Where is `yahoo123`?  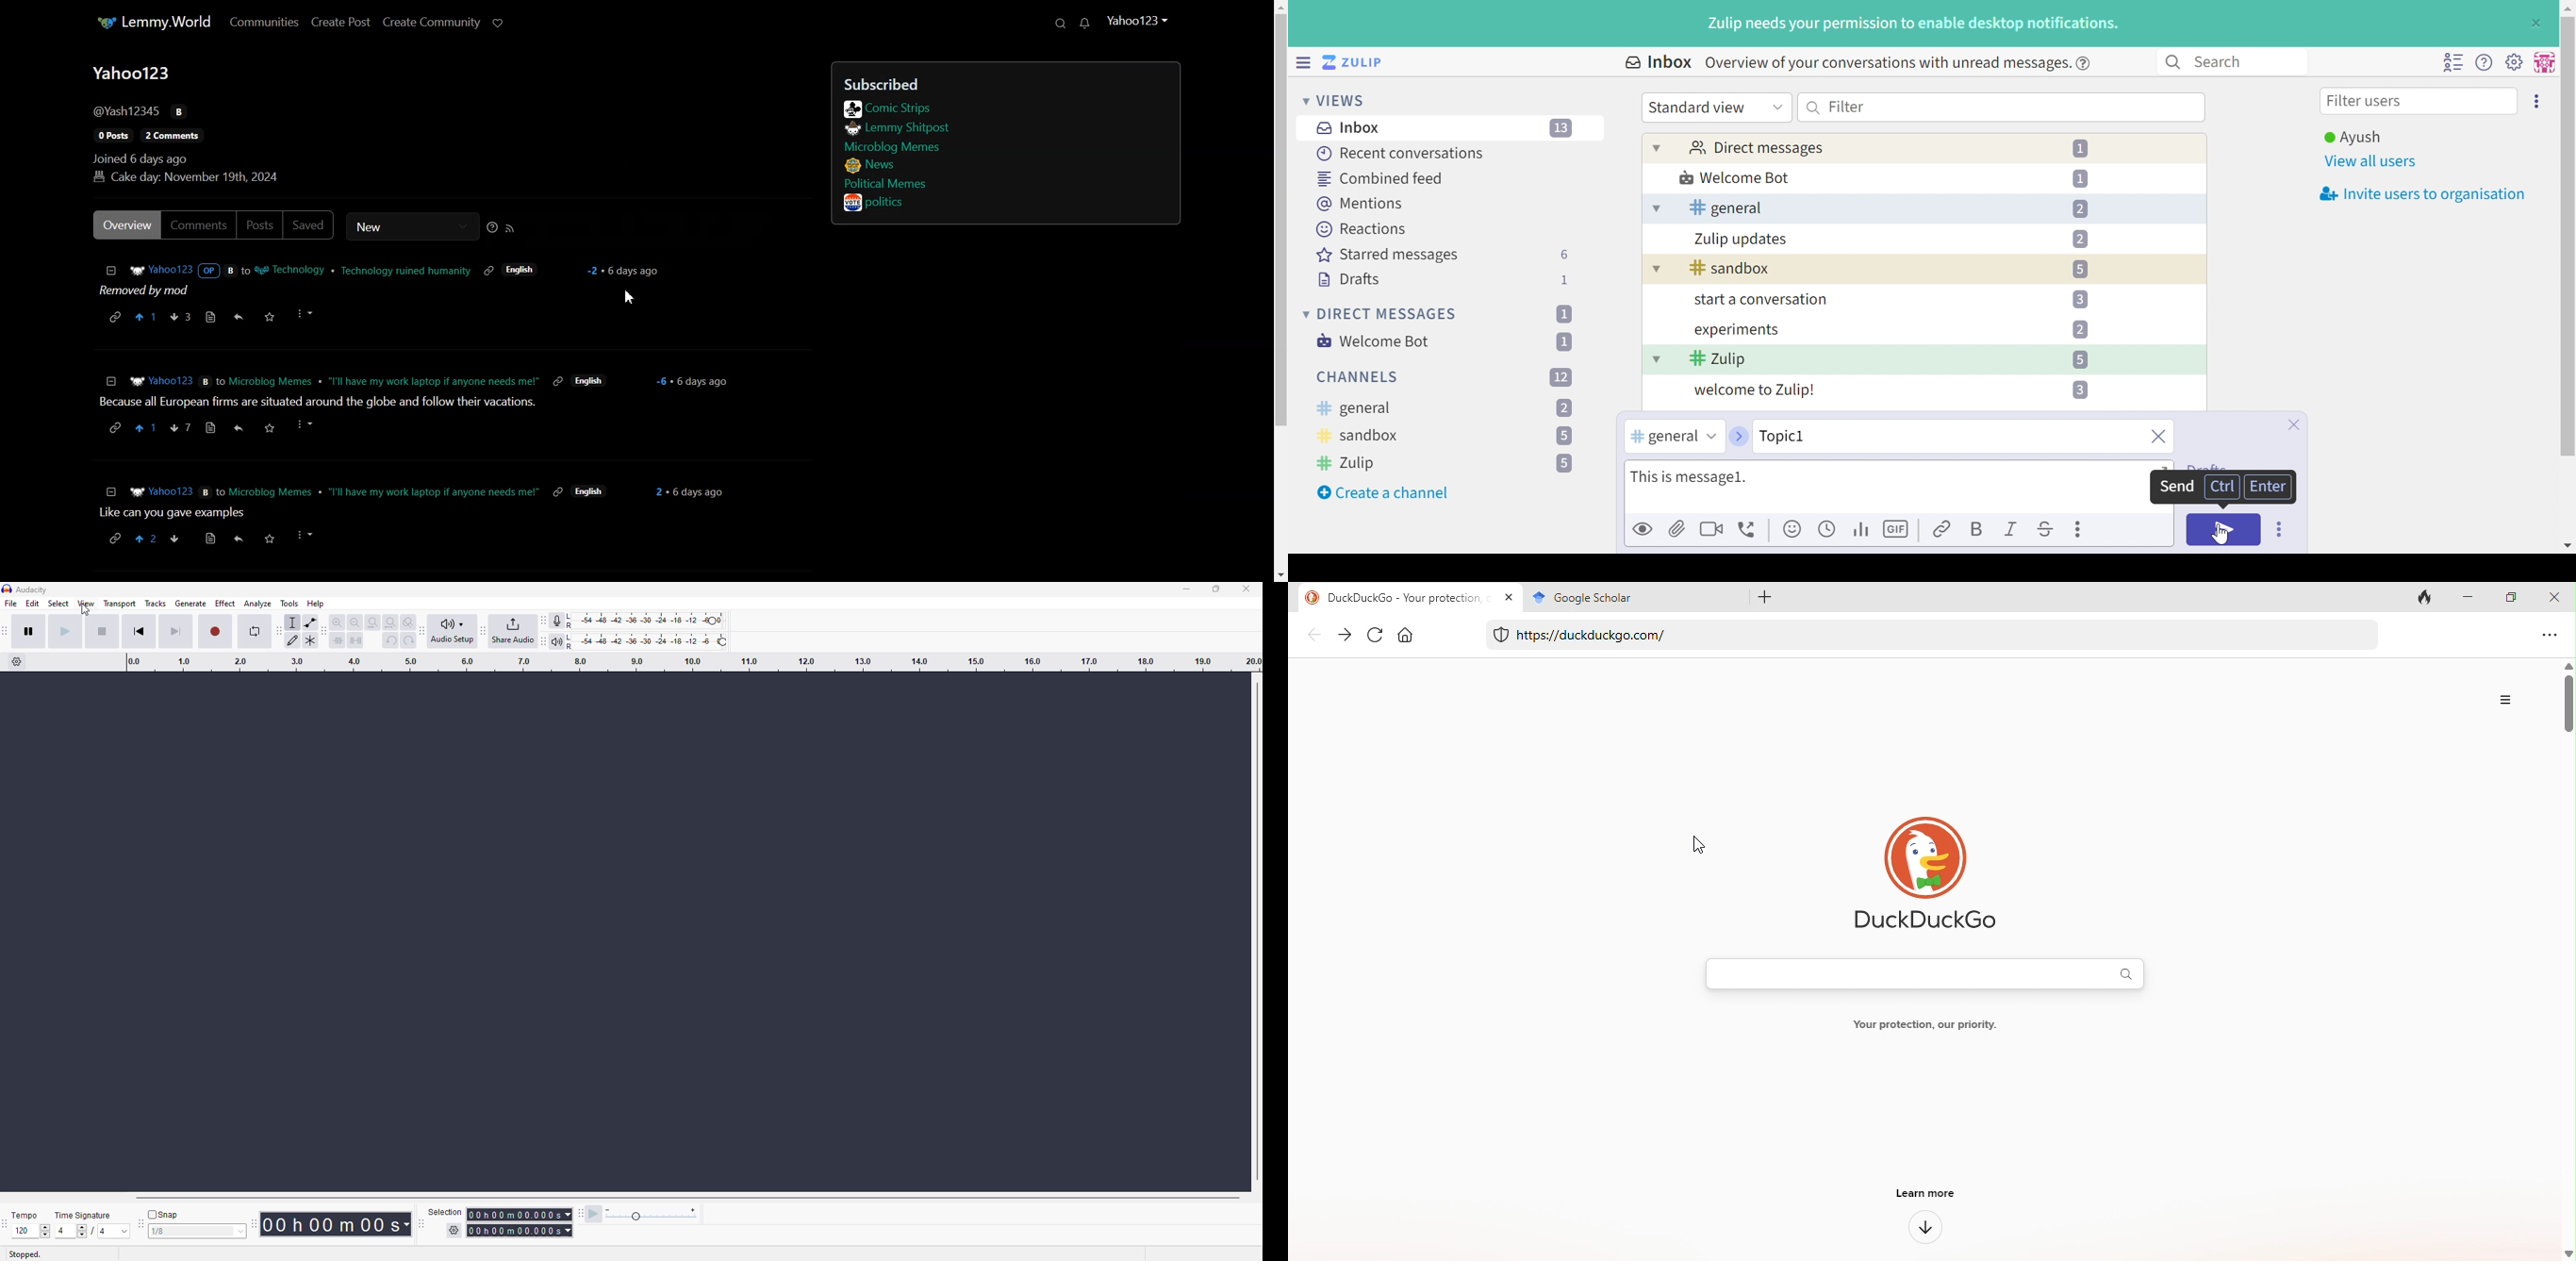 yahoo123 is located at coordinates (162, 493).